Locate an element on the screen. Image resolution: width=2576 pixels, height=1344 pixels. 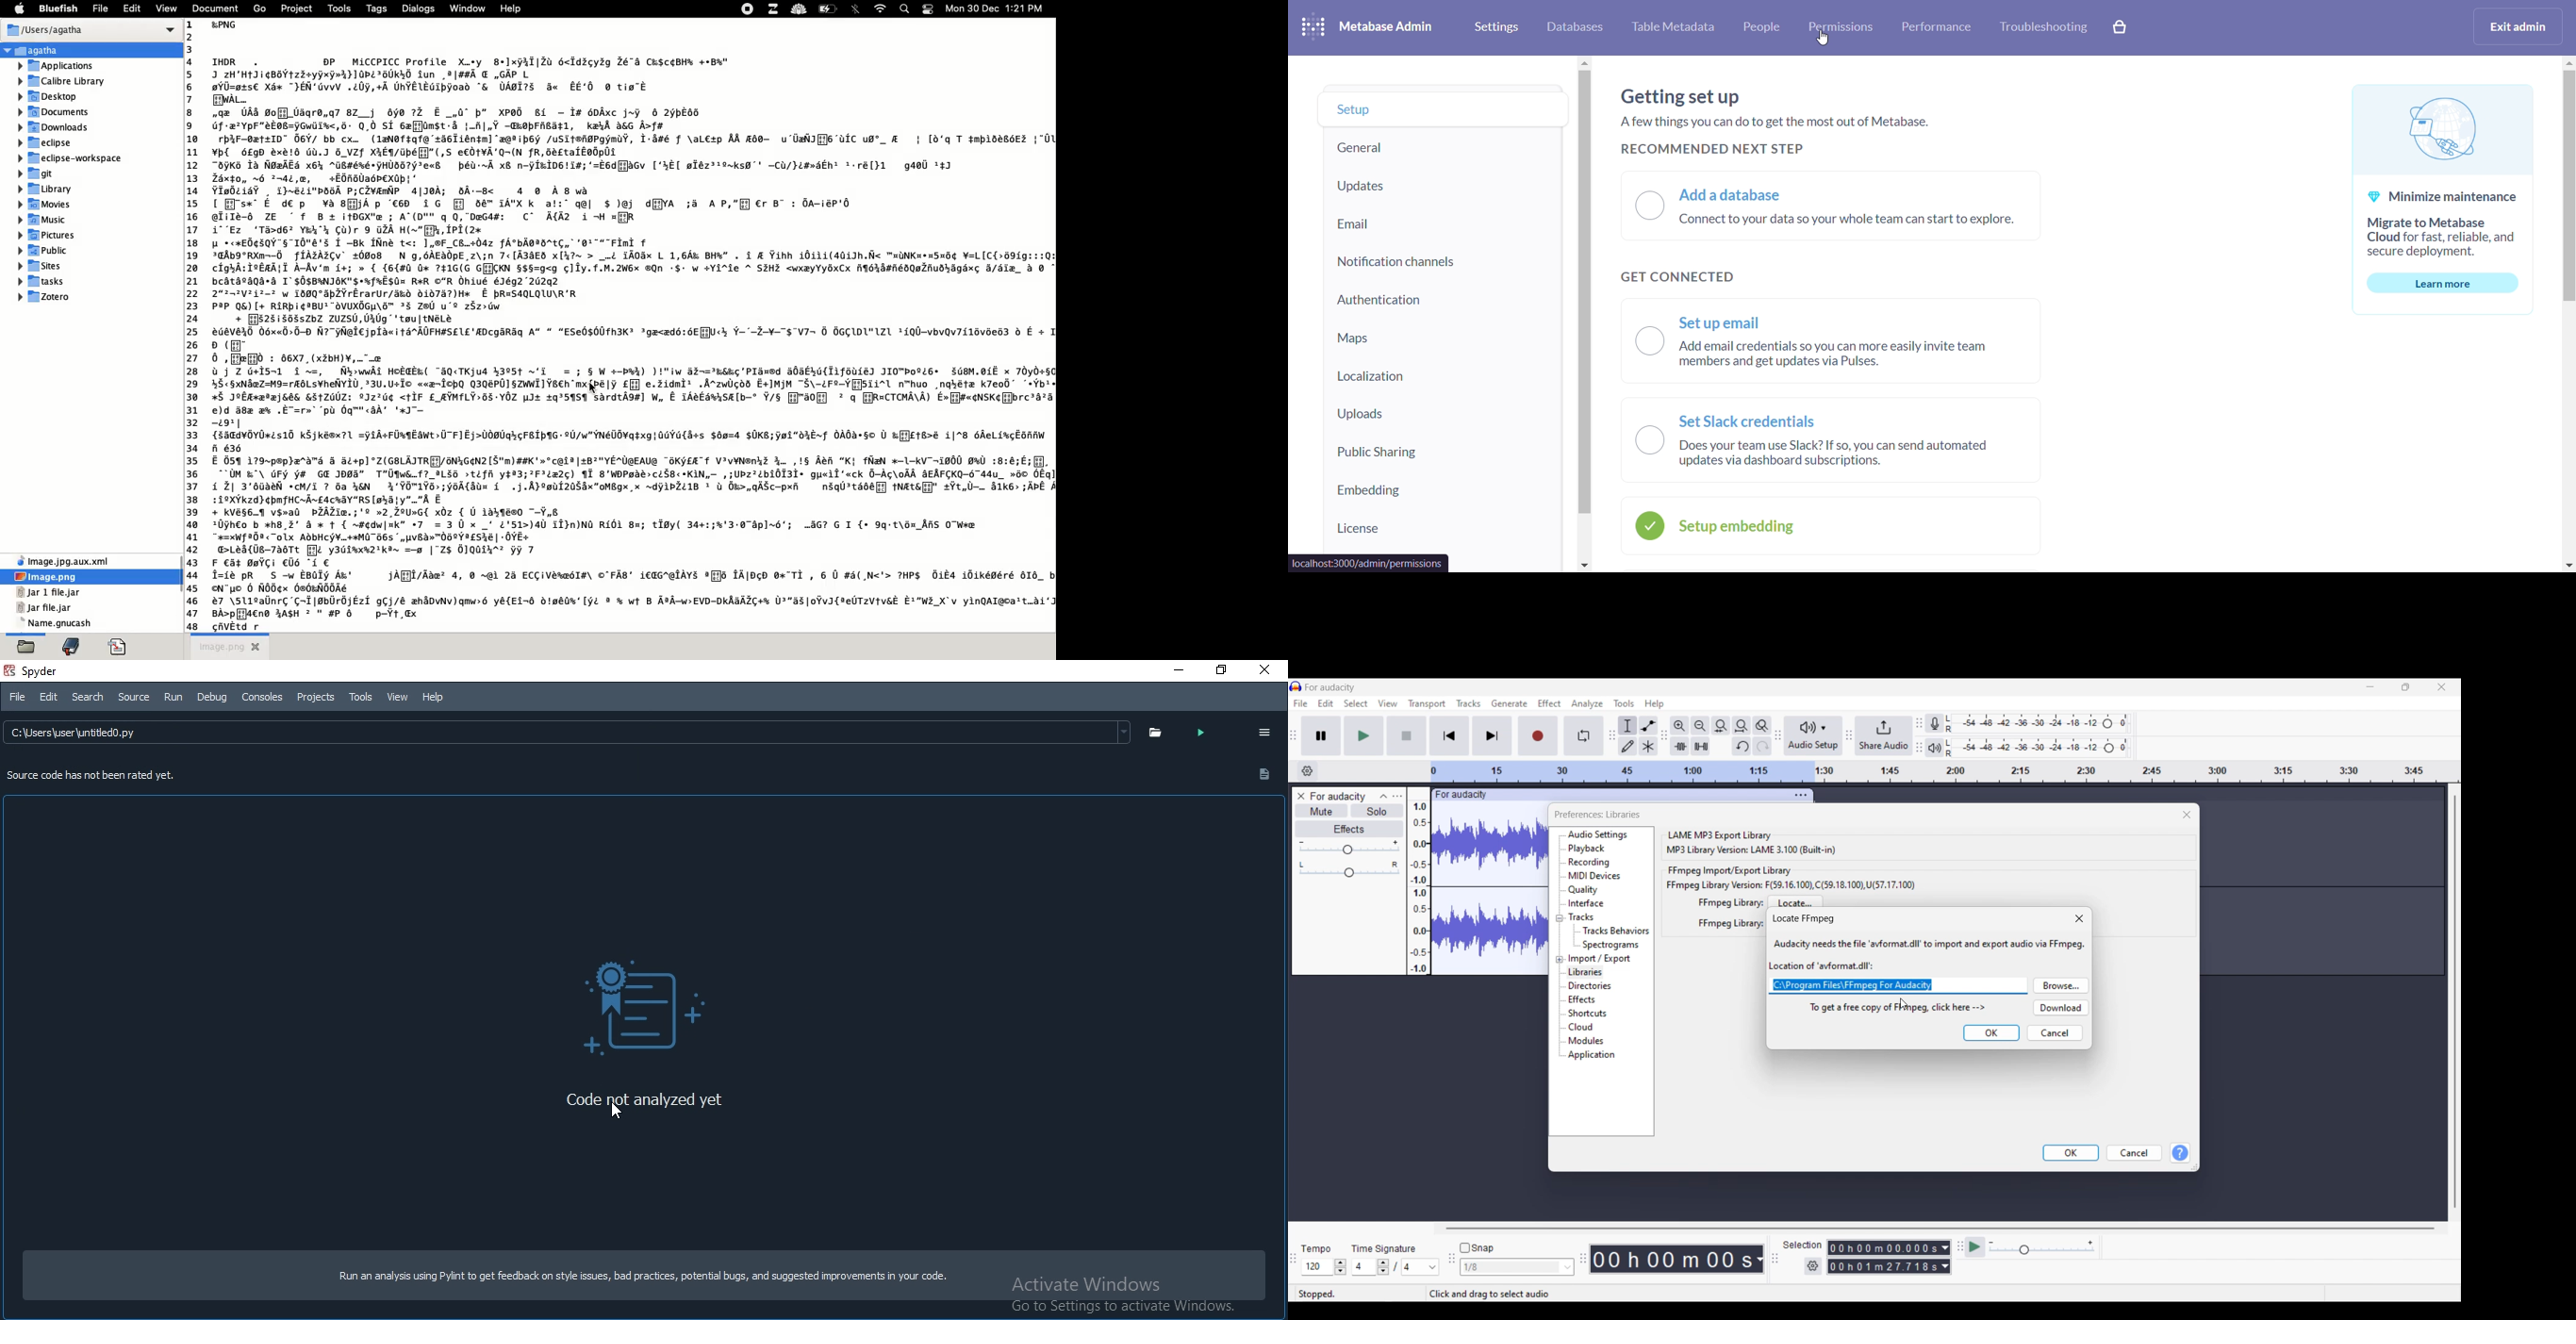
setup is located at coordinates (1444, 110).